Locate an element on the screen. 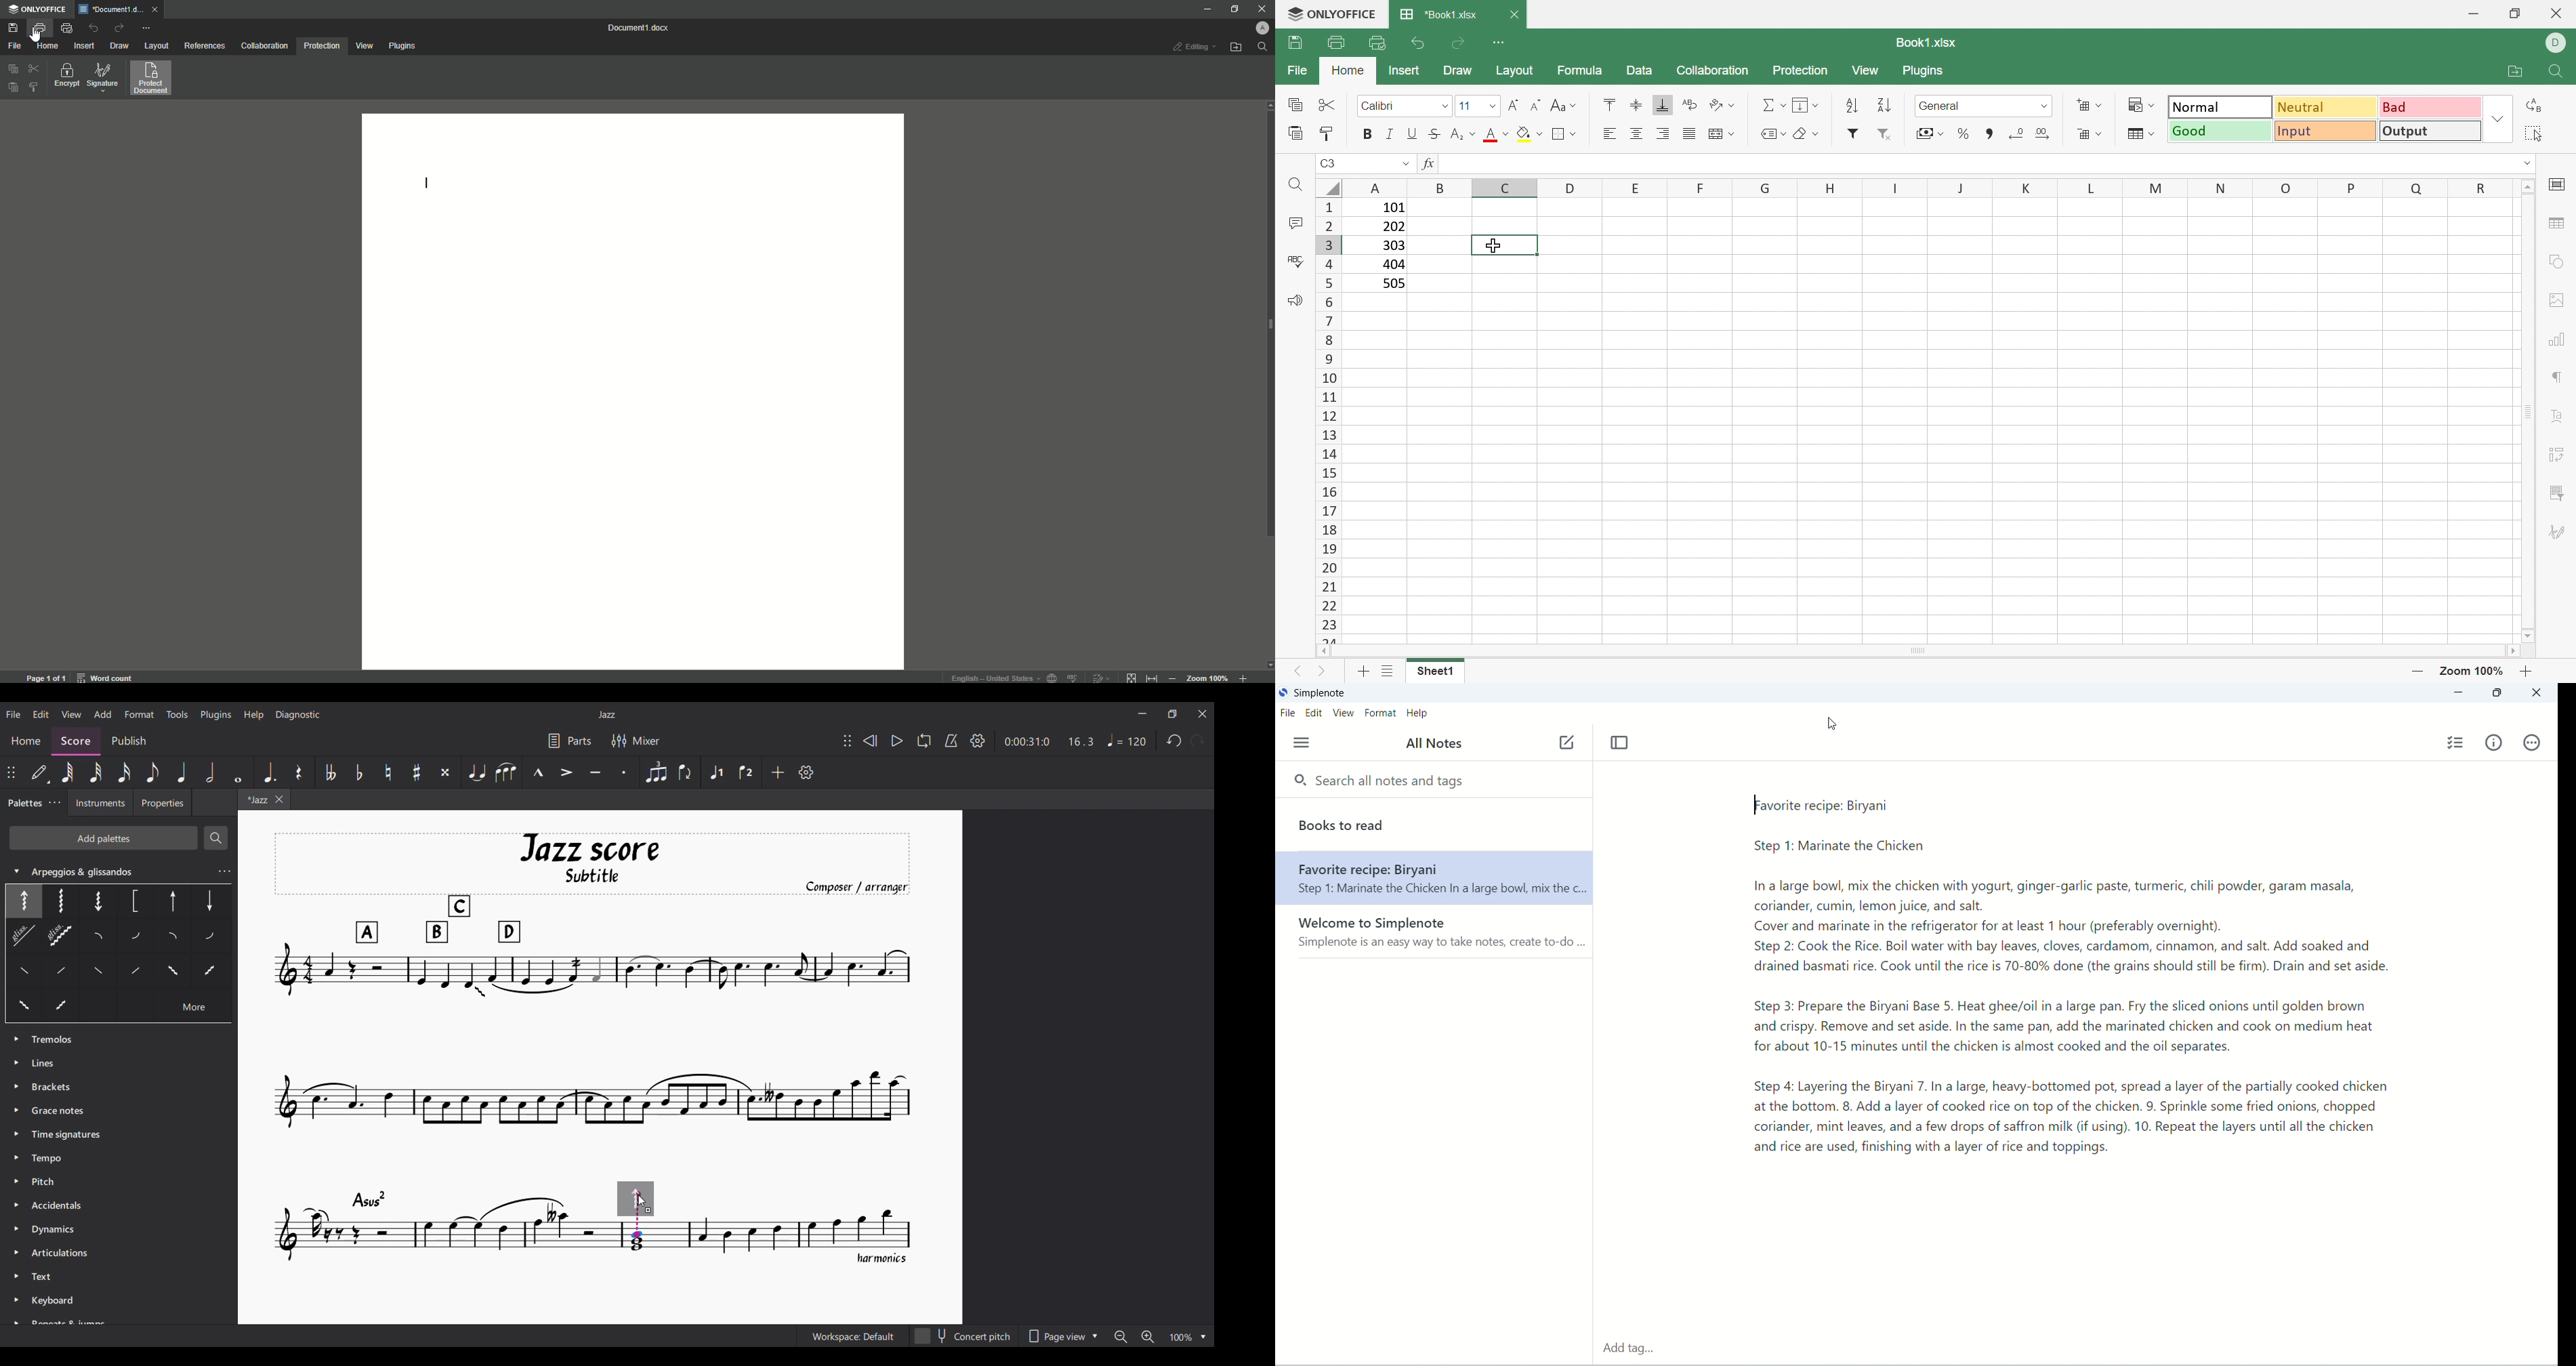   is located at coordinates (23, 969).